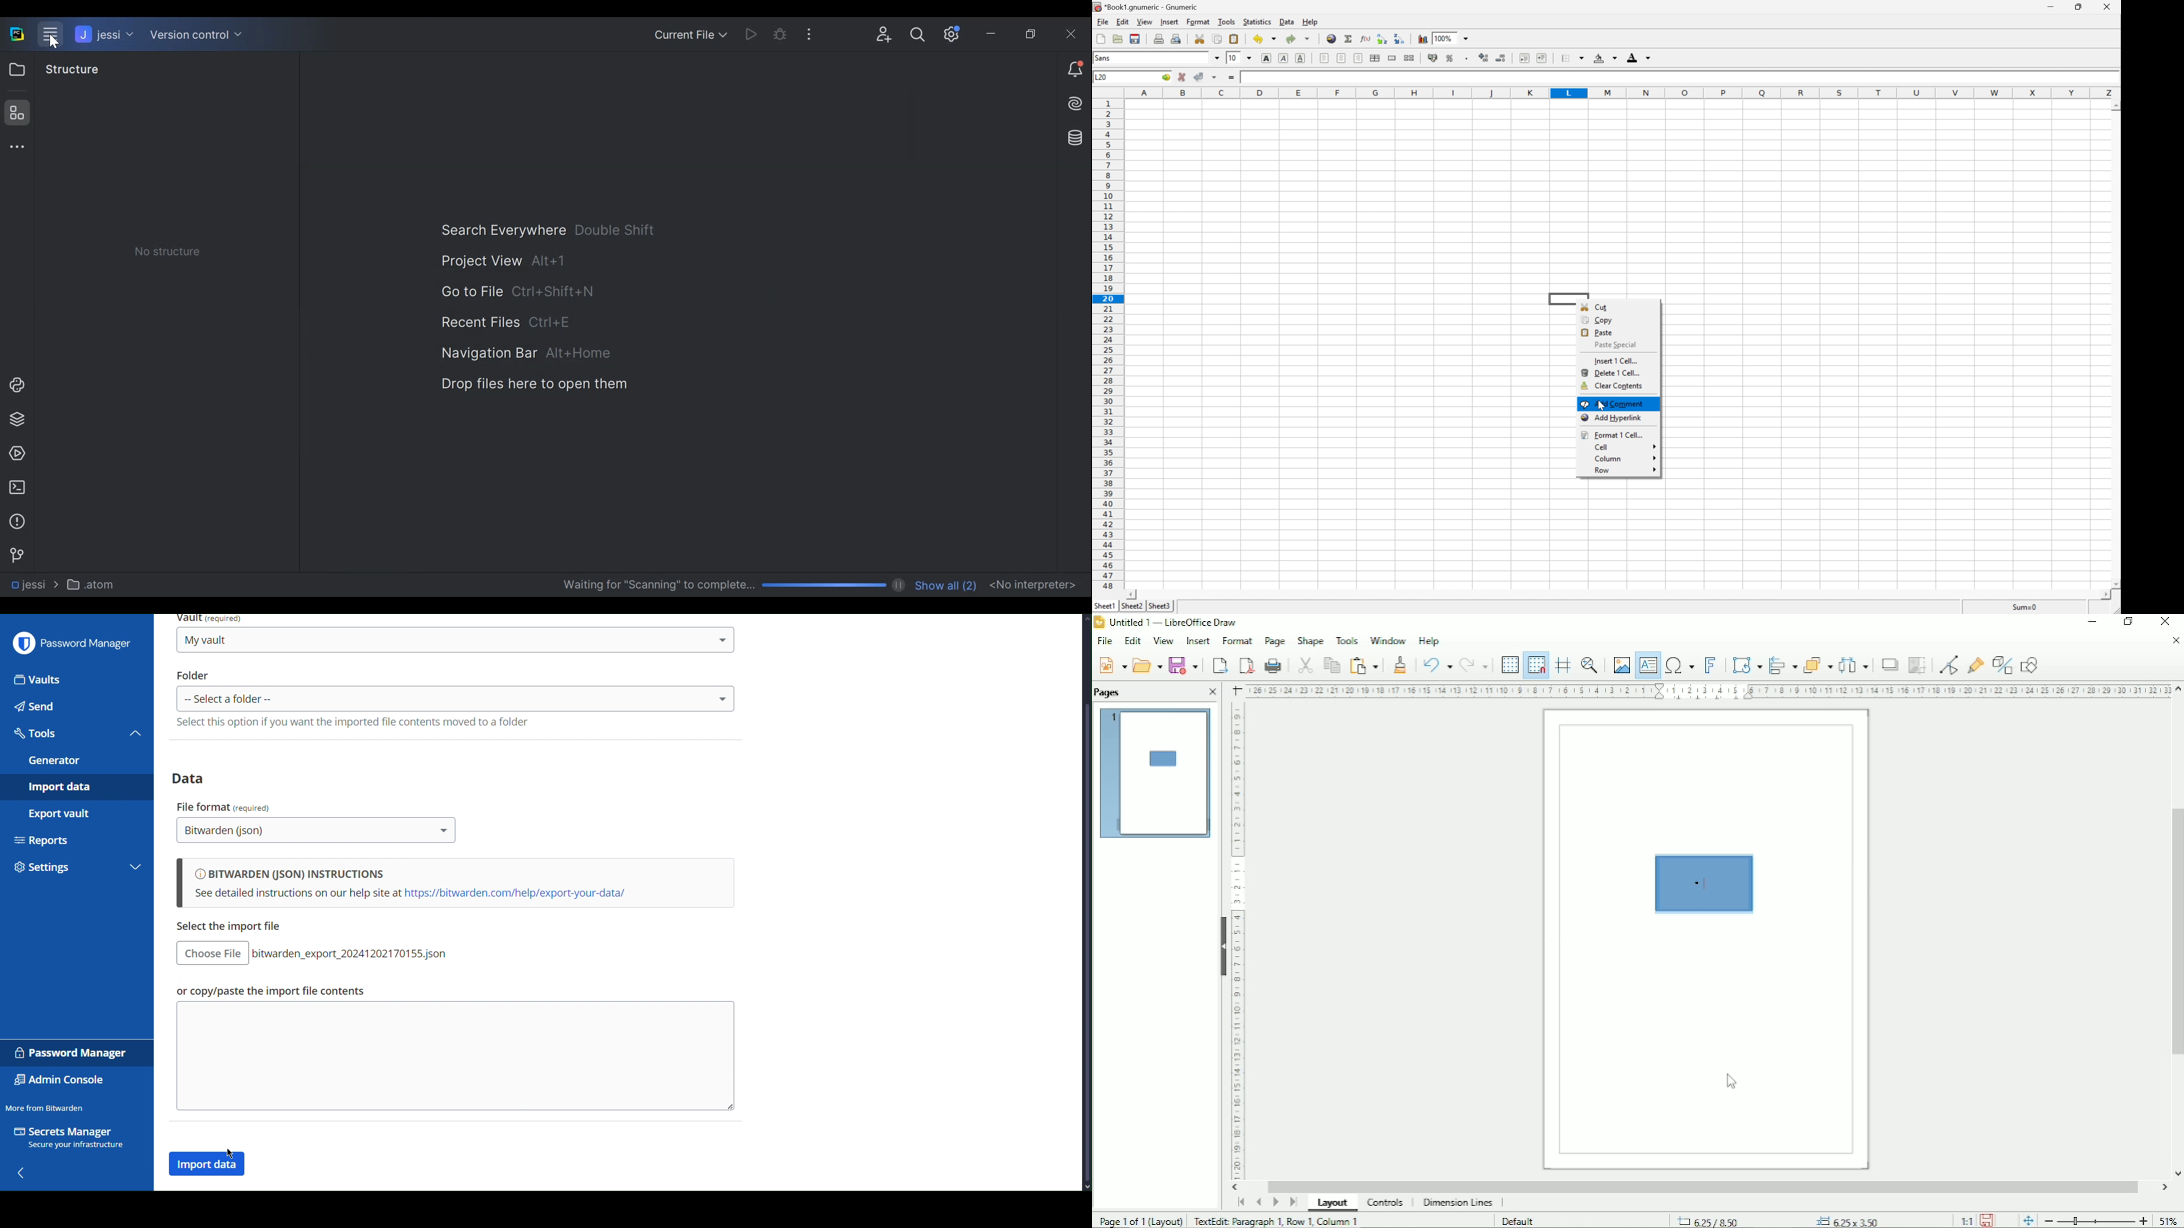 The width and height of the screenshot is (2184, 1232). What do you see at coordinates (1309, 640) in the screenshot?
I see `Shape` at bounding box center [1309, 640].